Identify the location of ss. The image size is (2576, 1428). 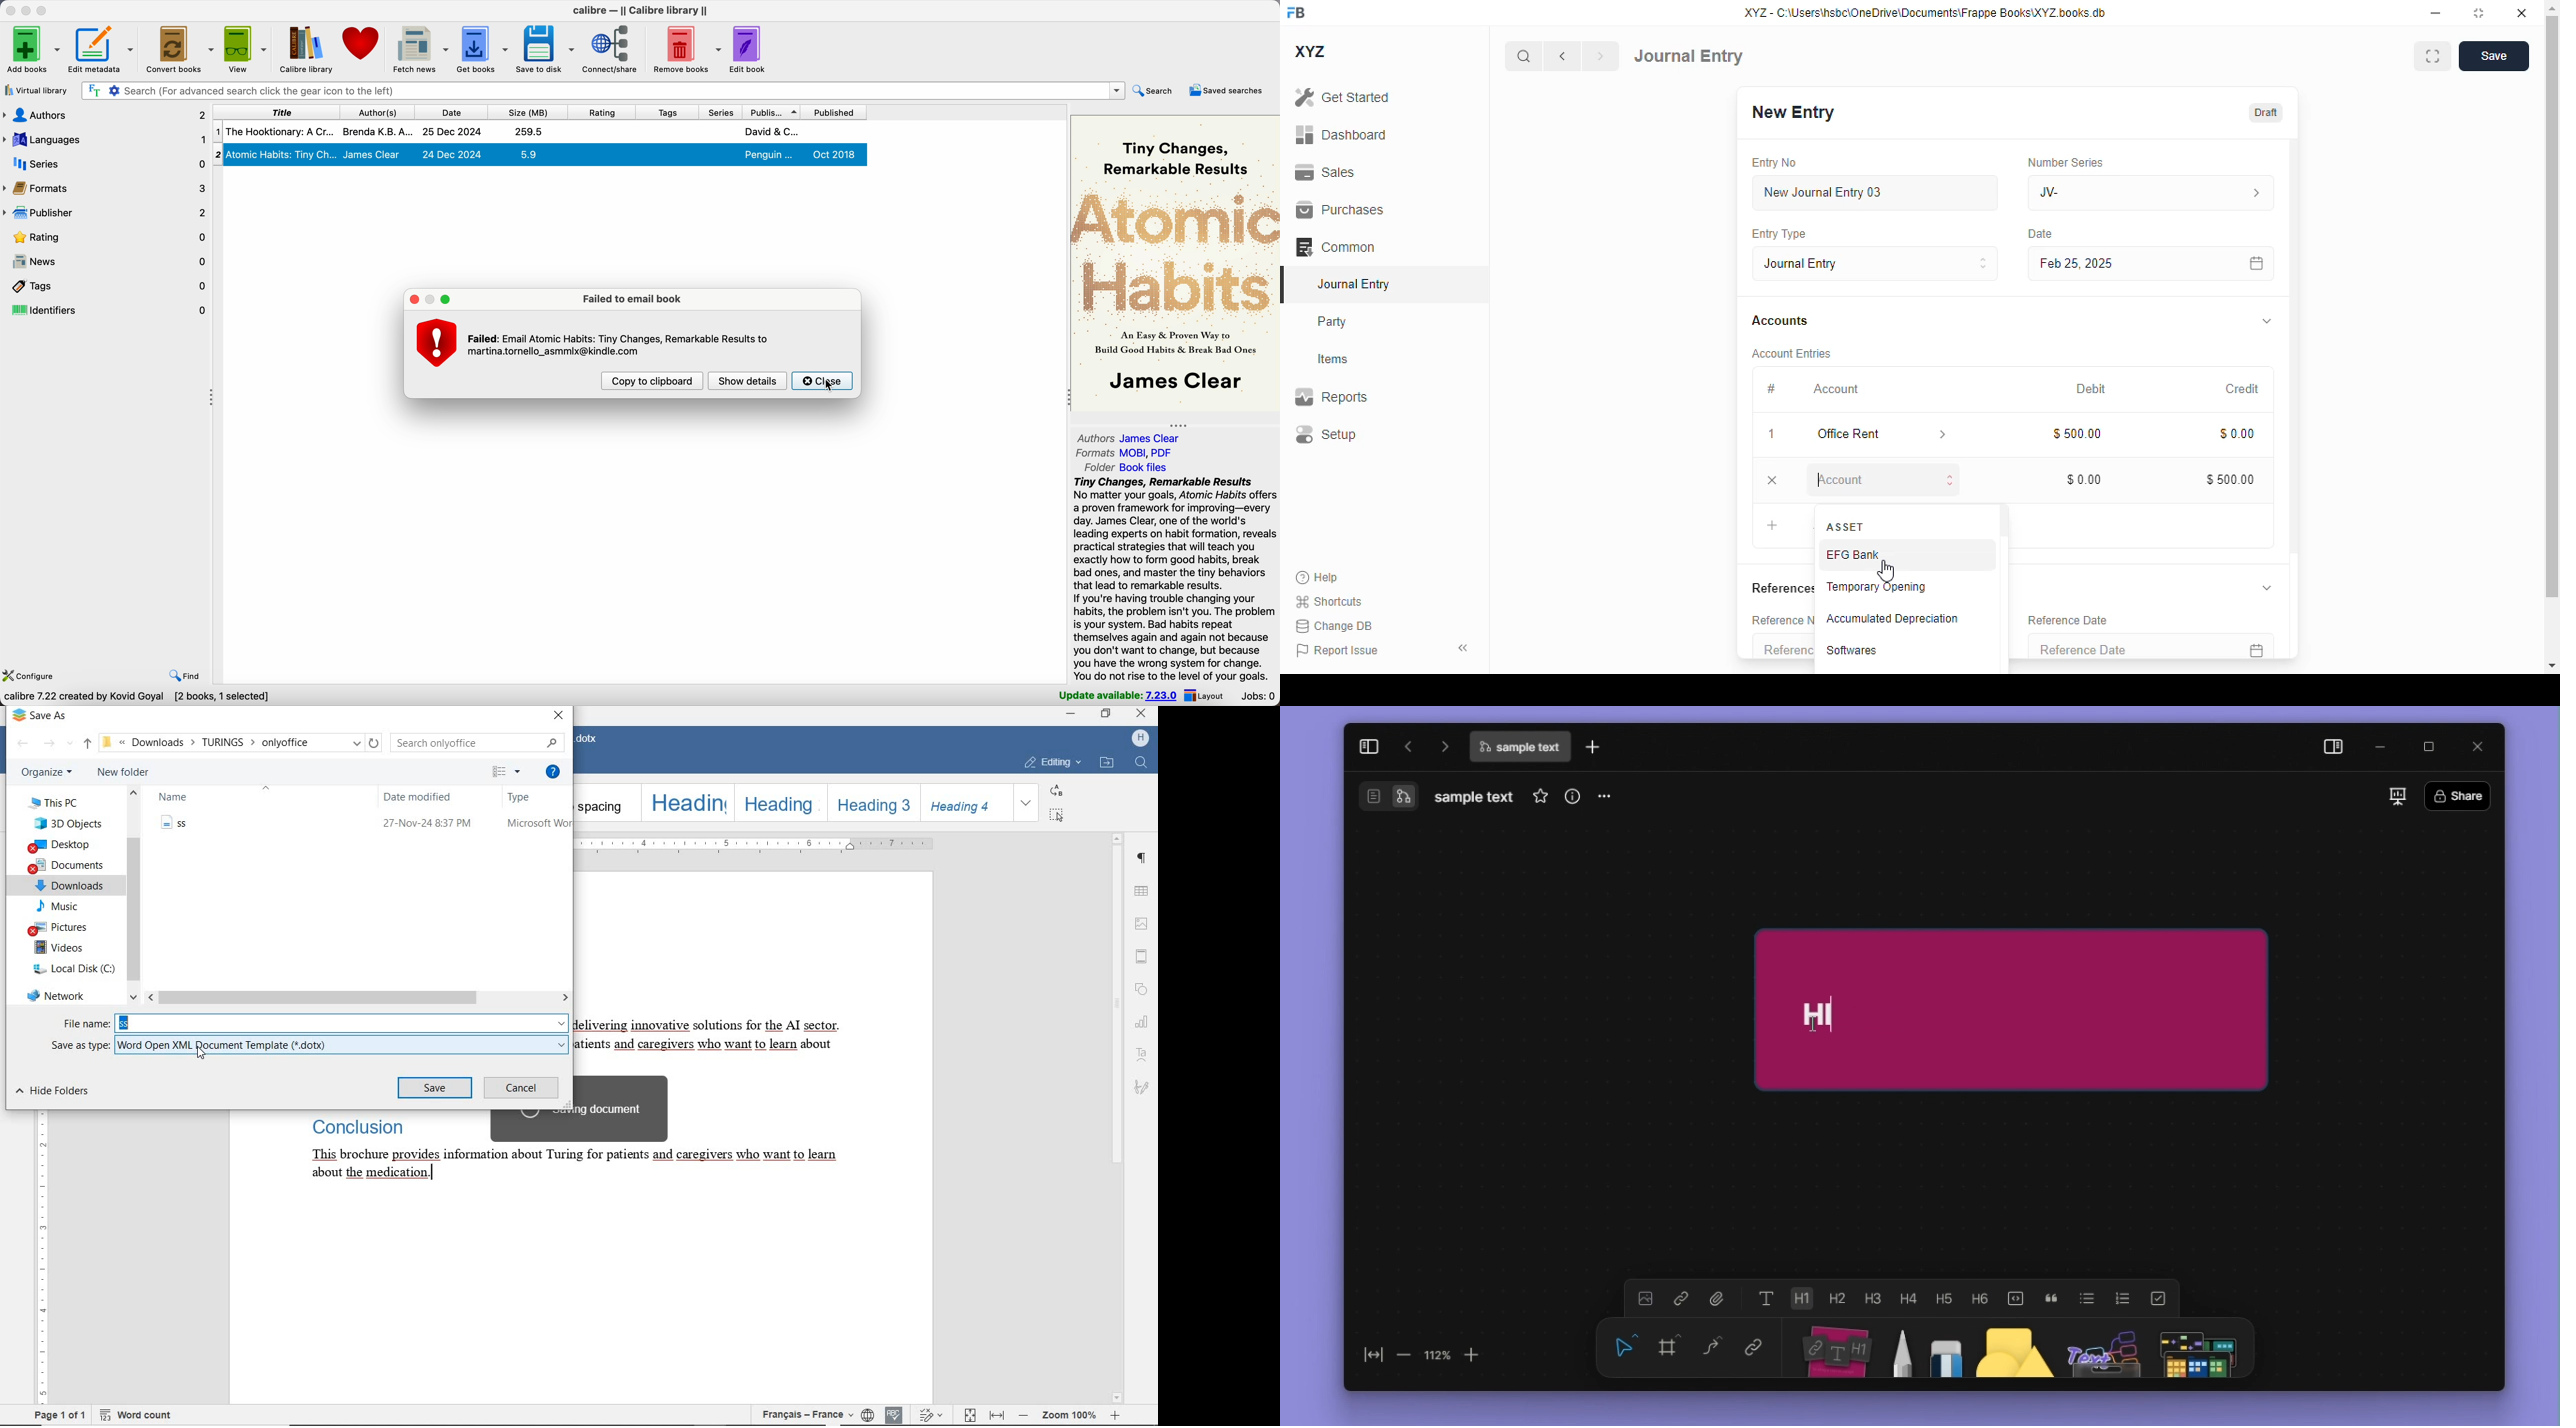
(344, 1023).